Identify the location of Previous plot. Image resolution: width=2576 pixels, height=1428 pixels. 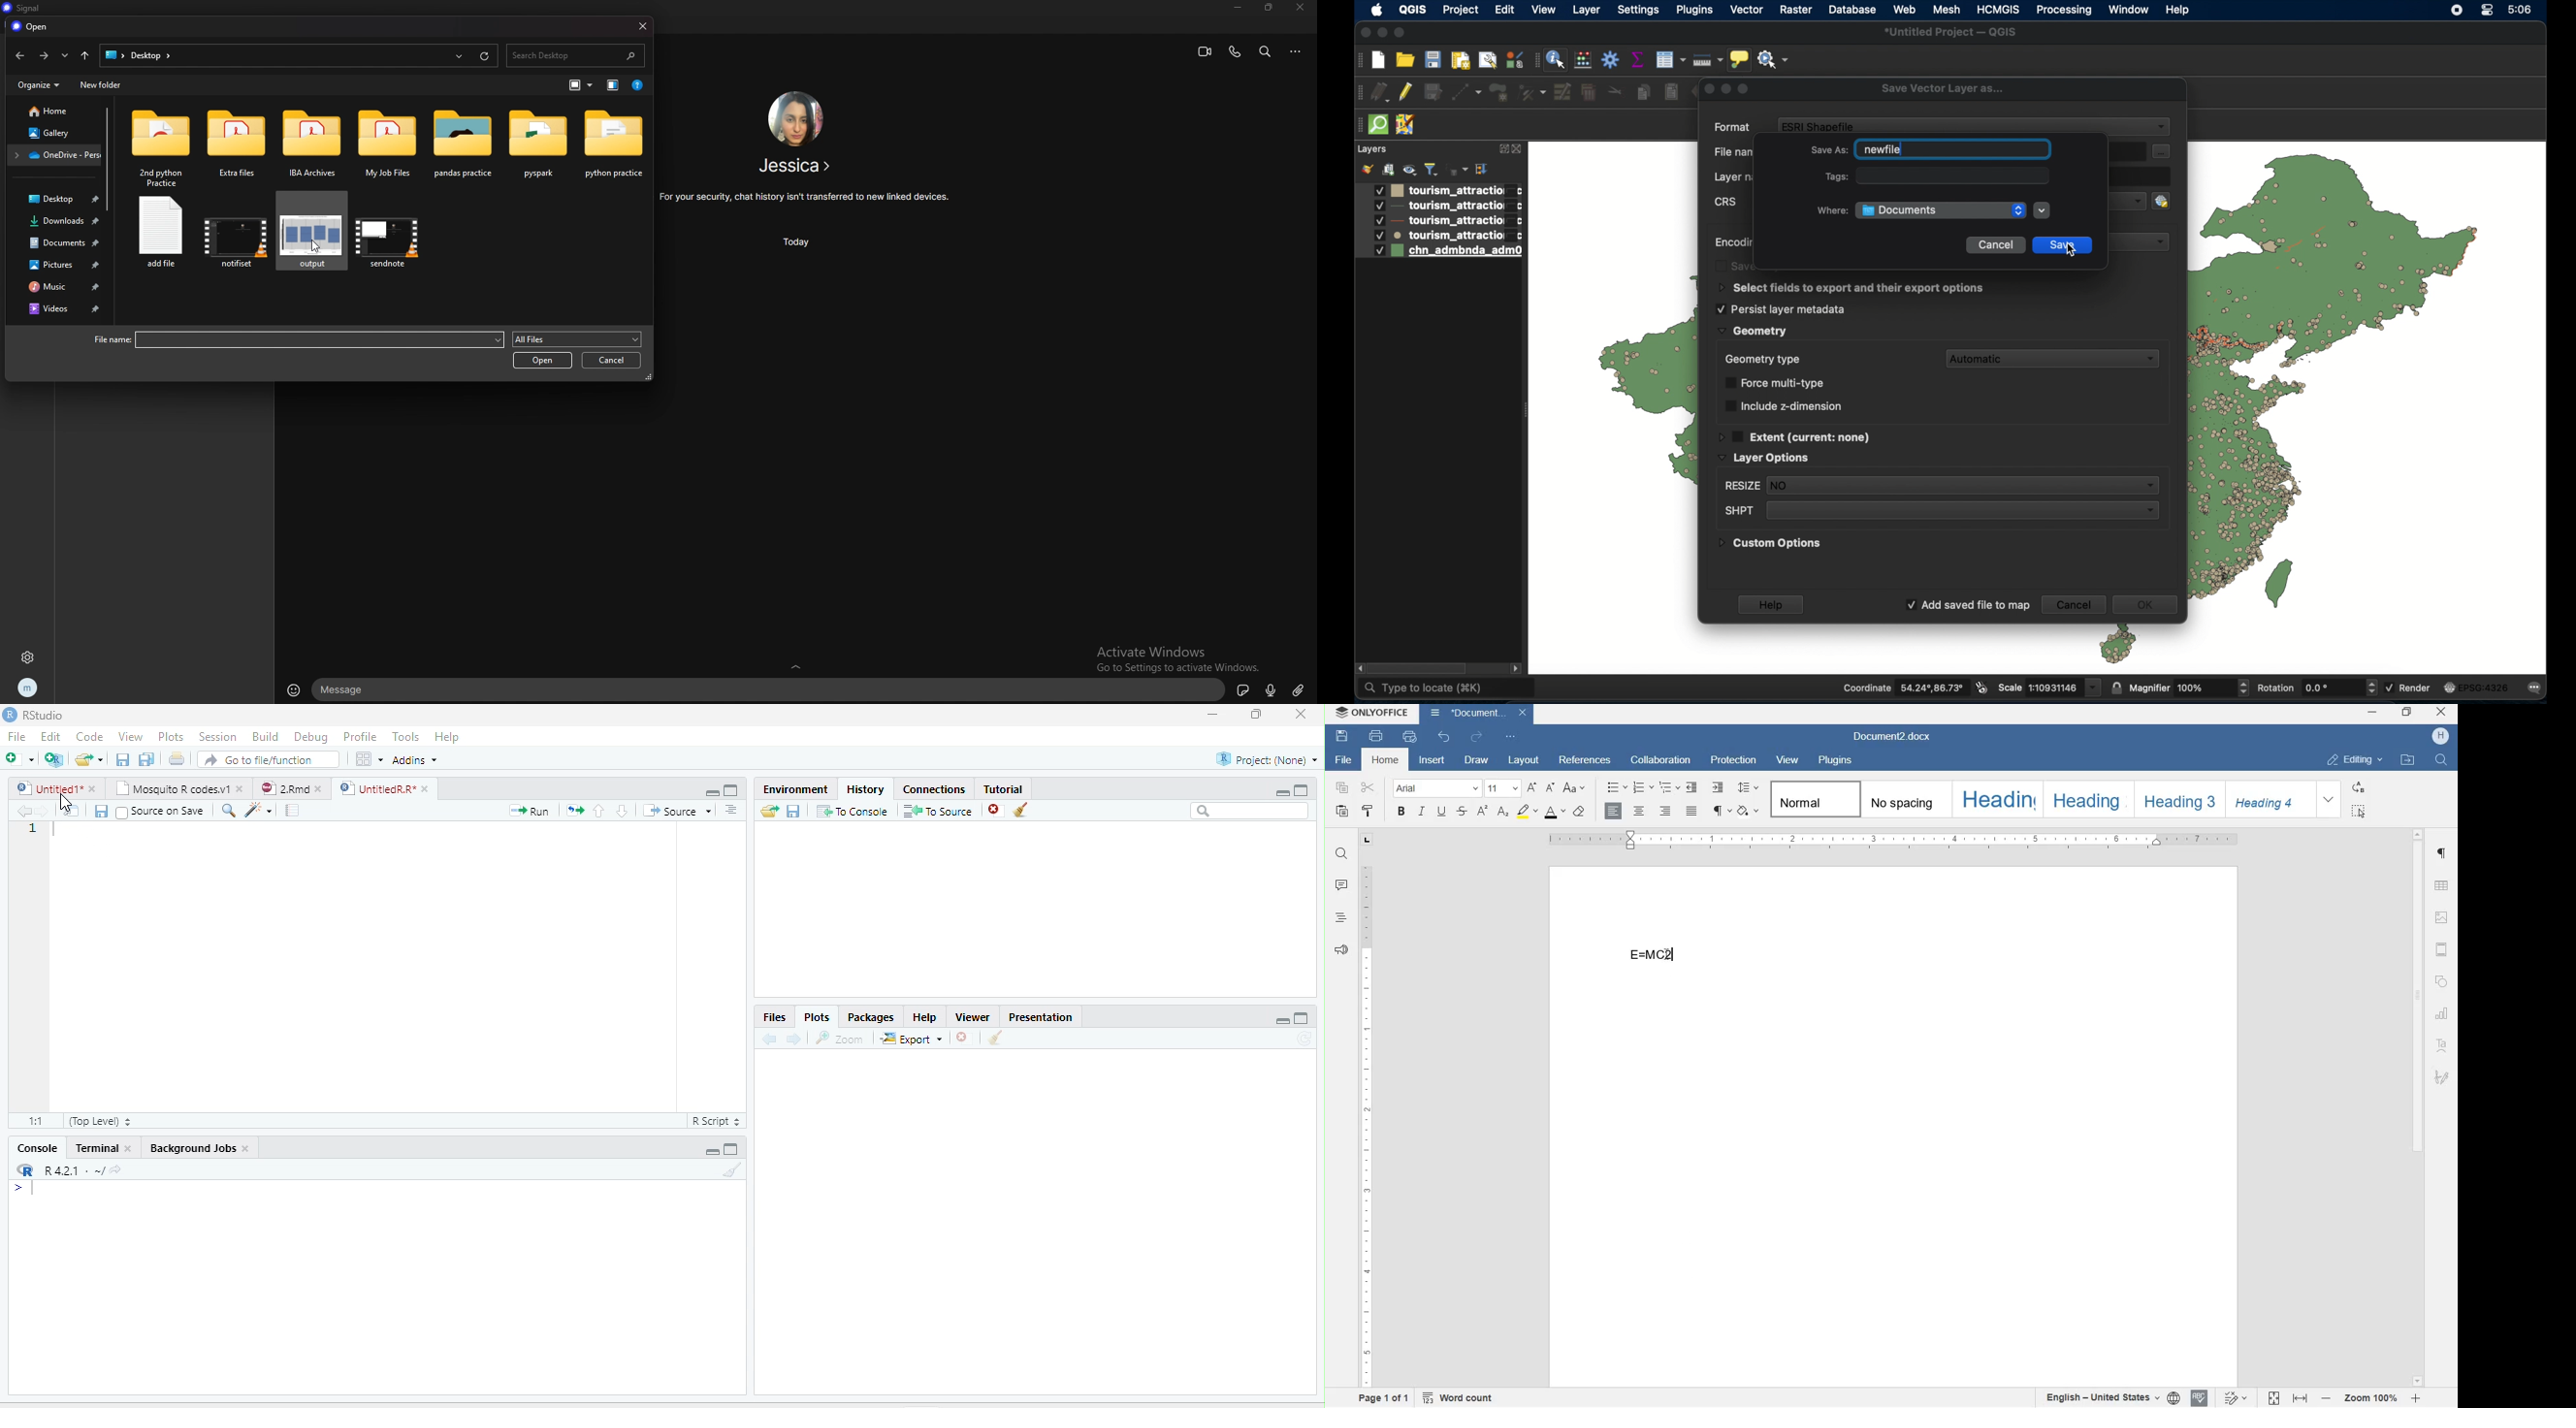
(769, 1038).